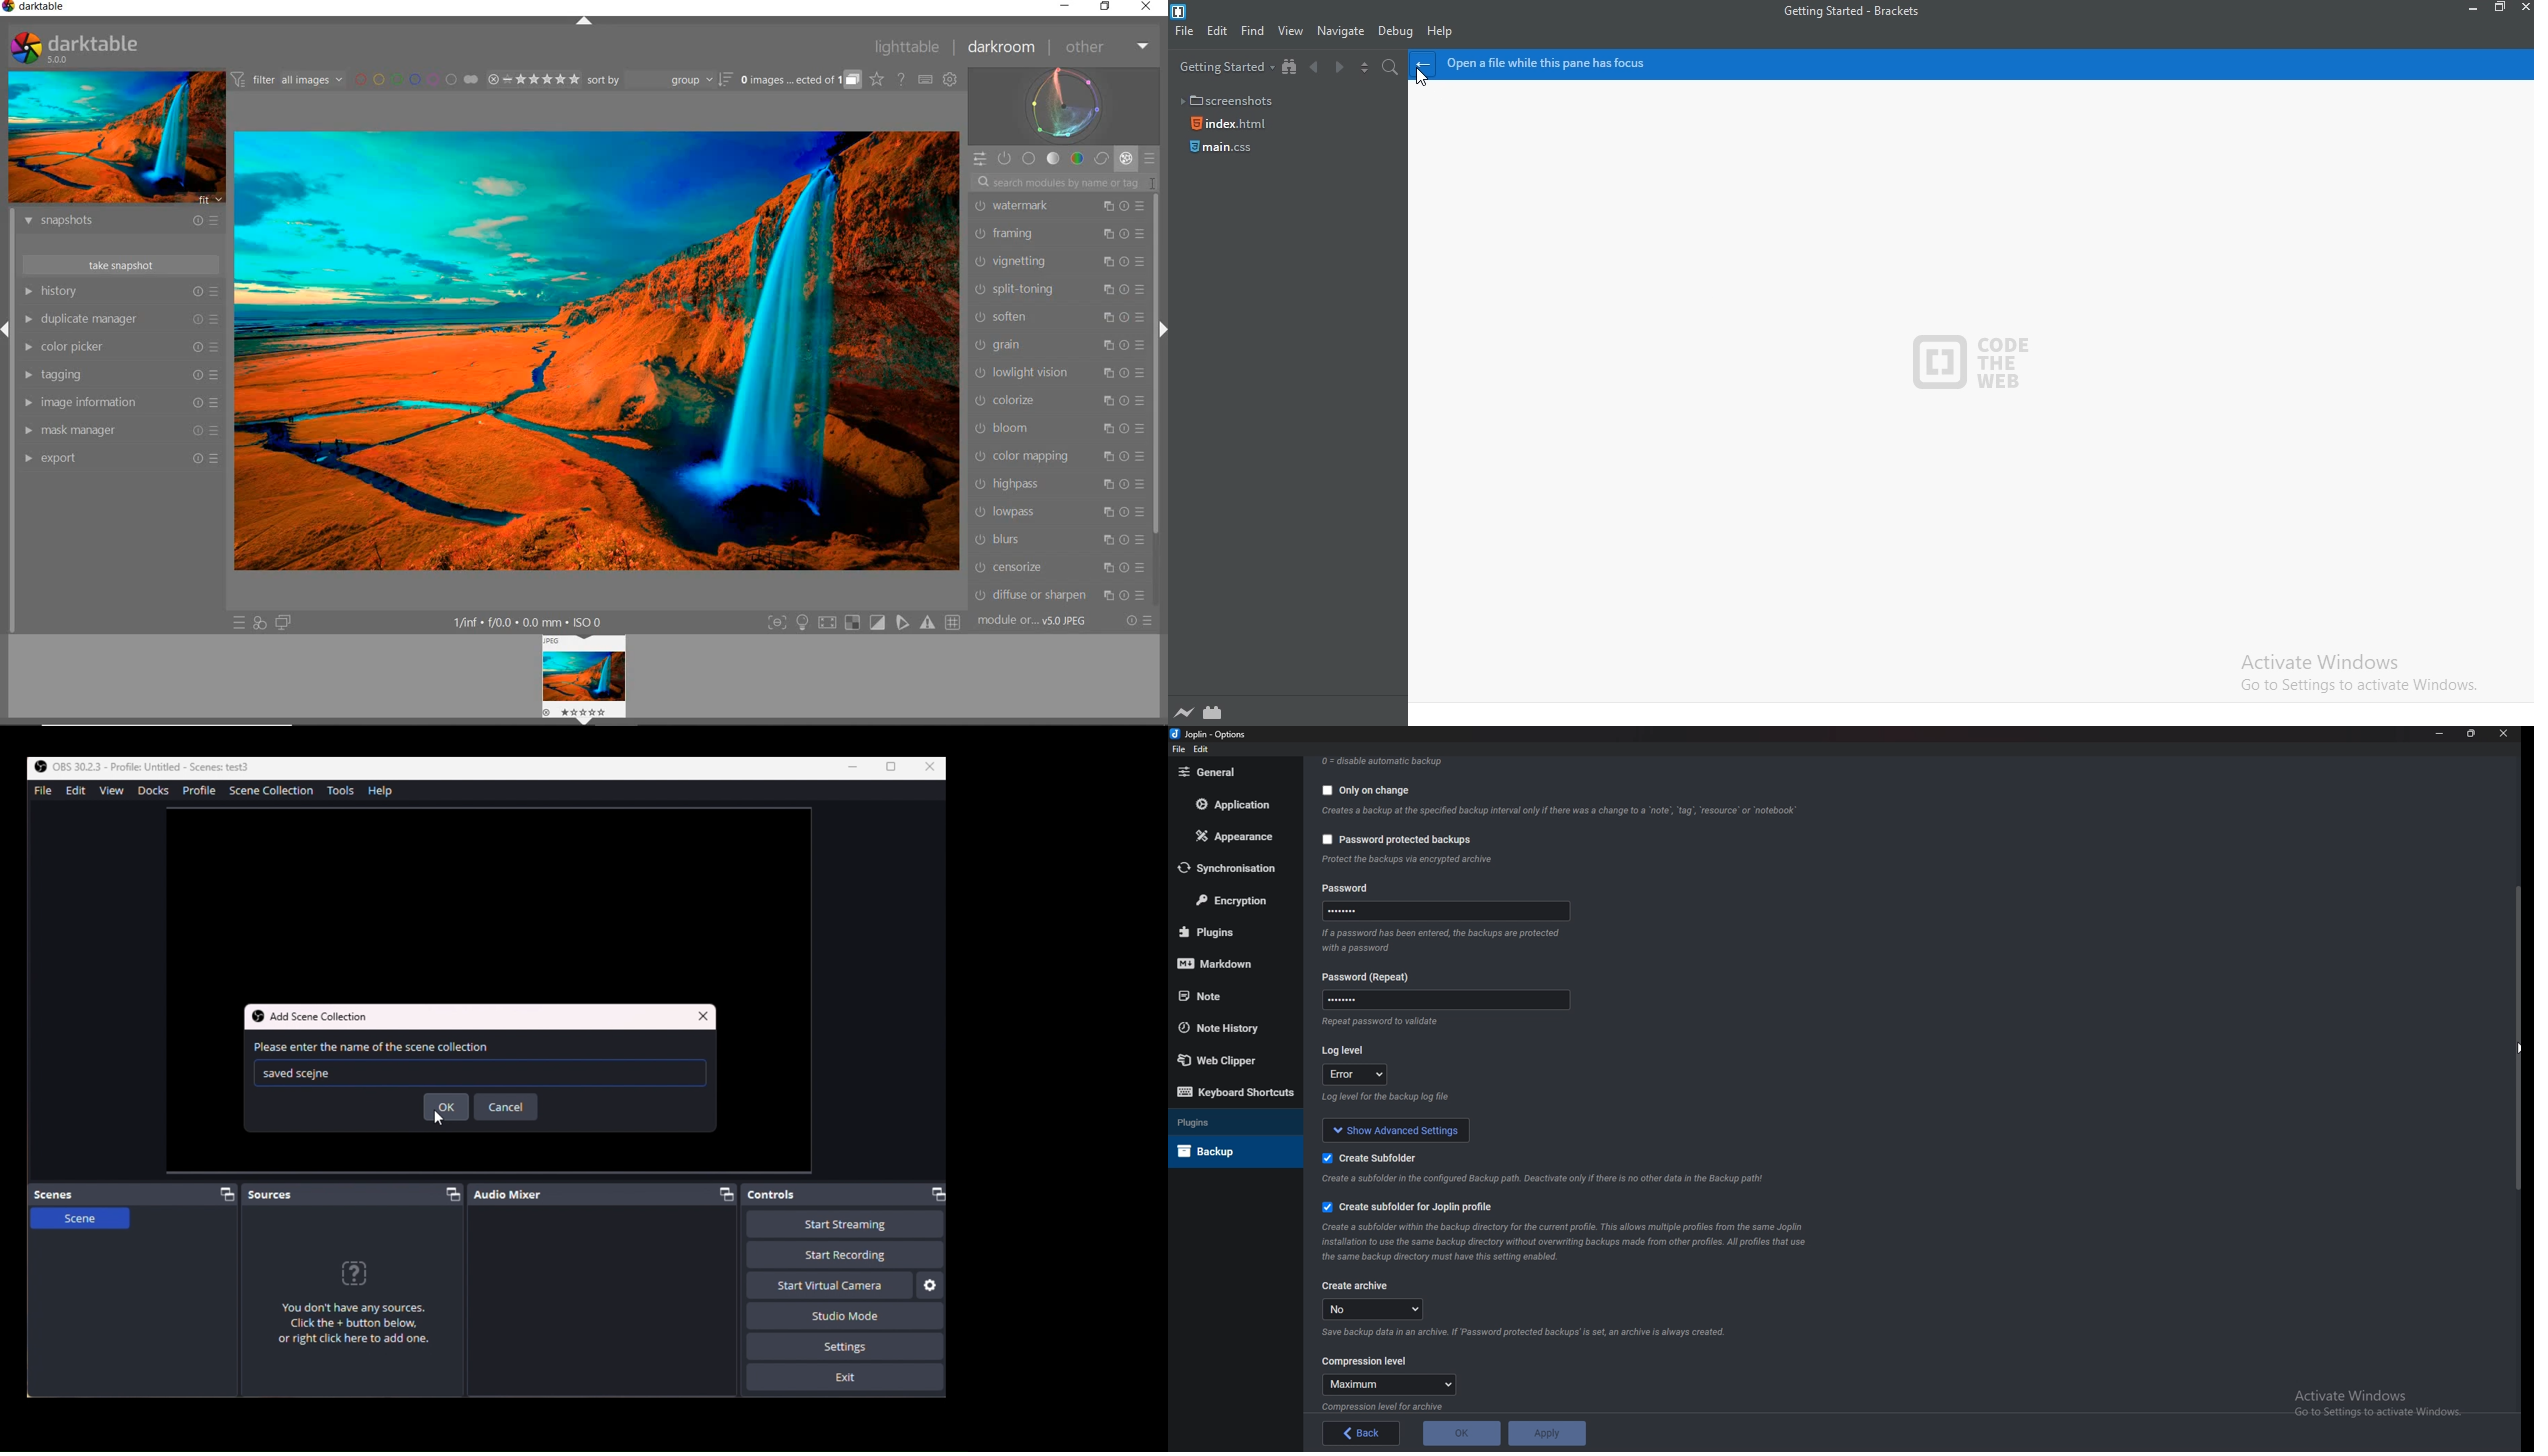  Describe the element at coordinates (844, 1256) in the screenshot. I see `Start Recording` at that location.